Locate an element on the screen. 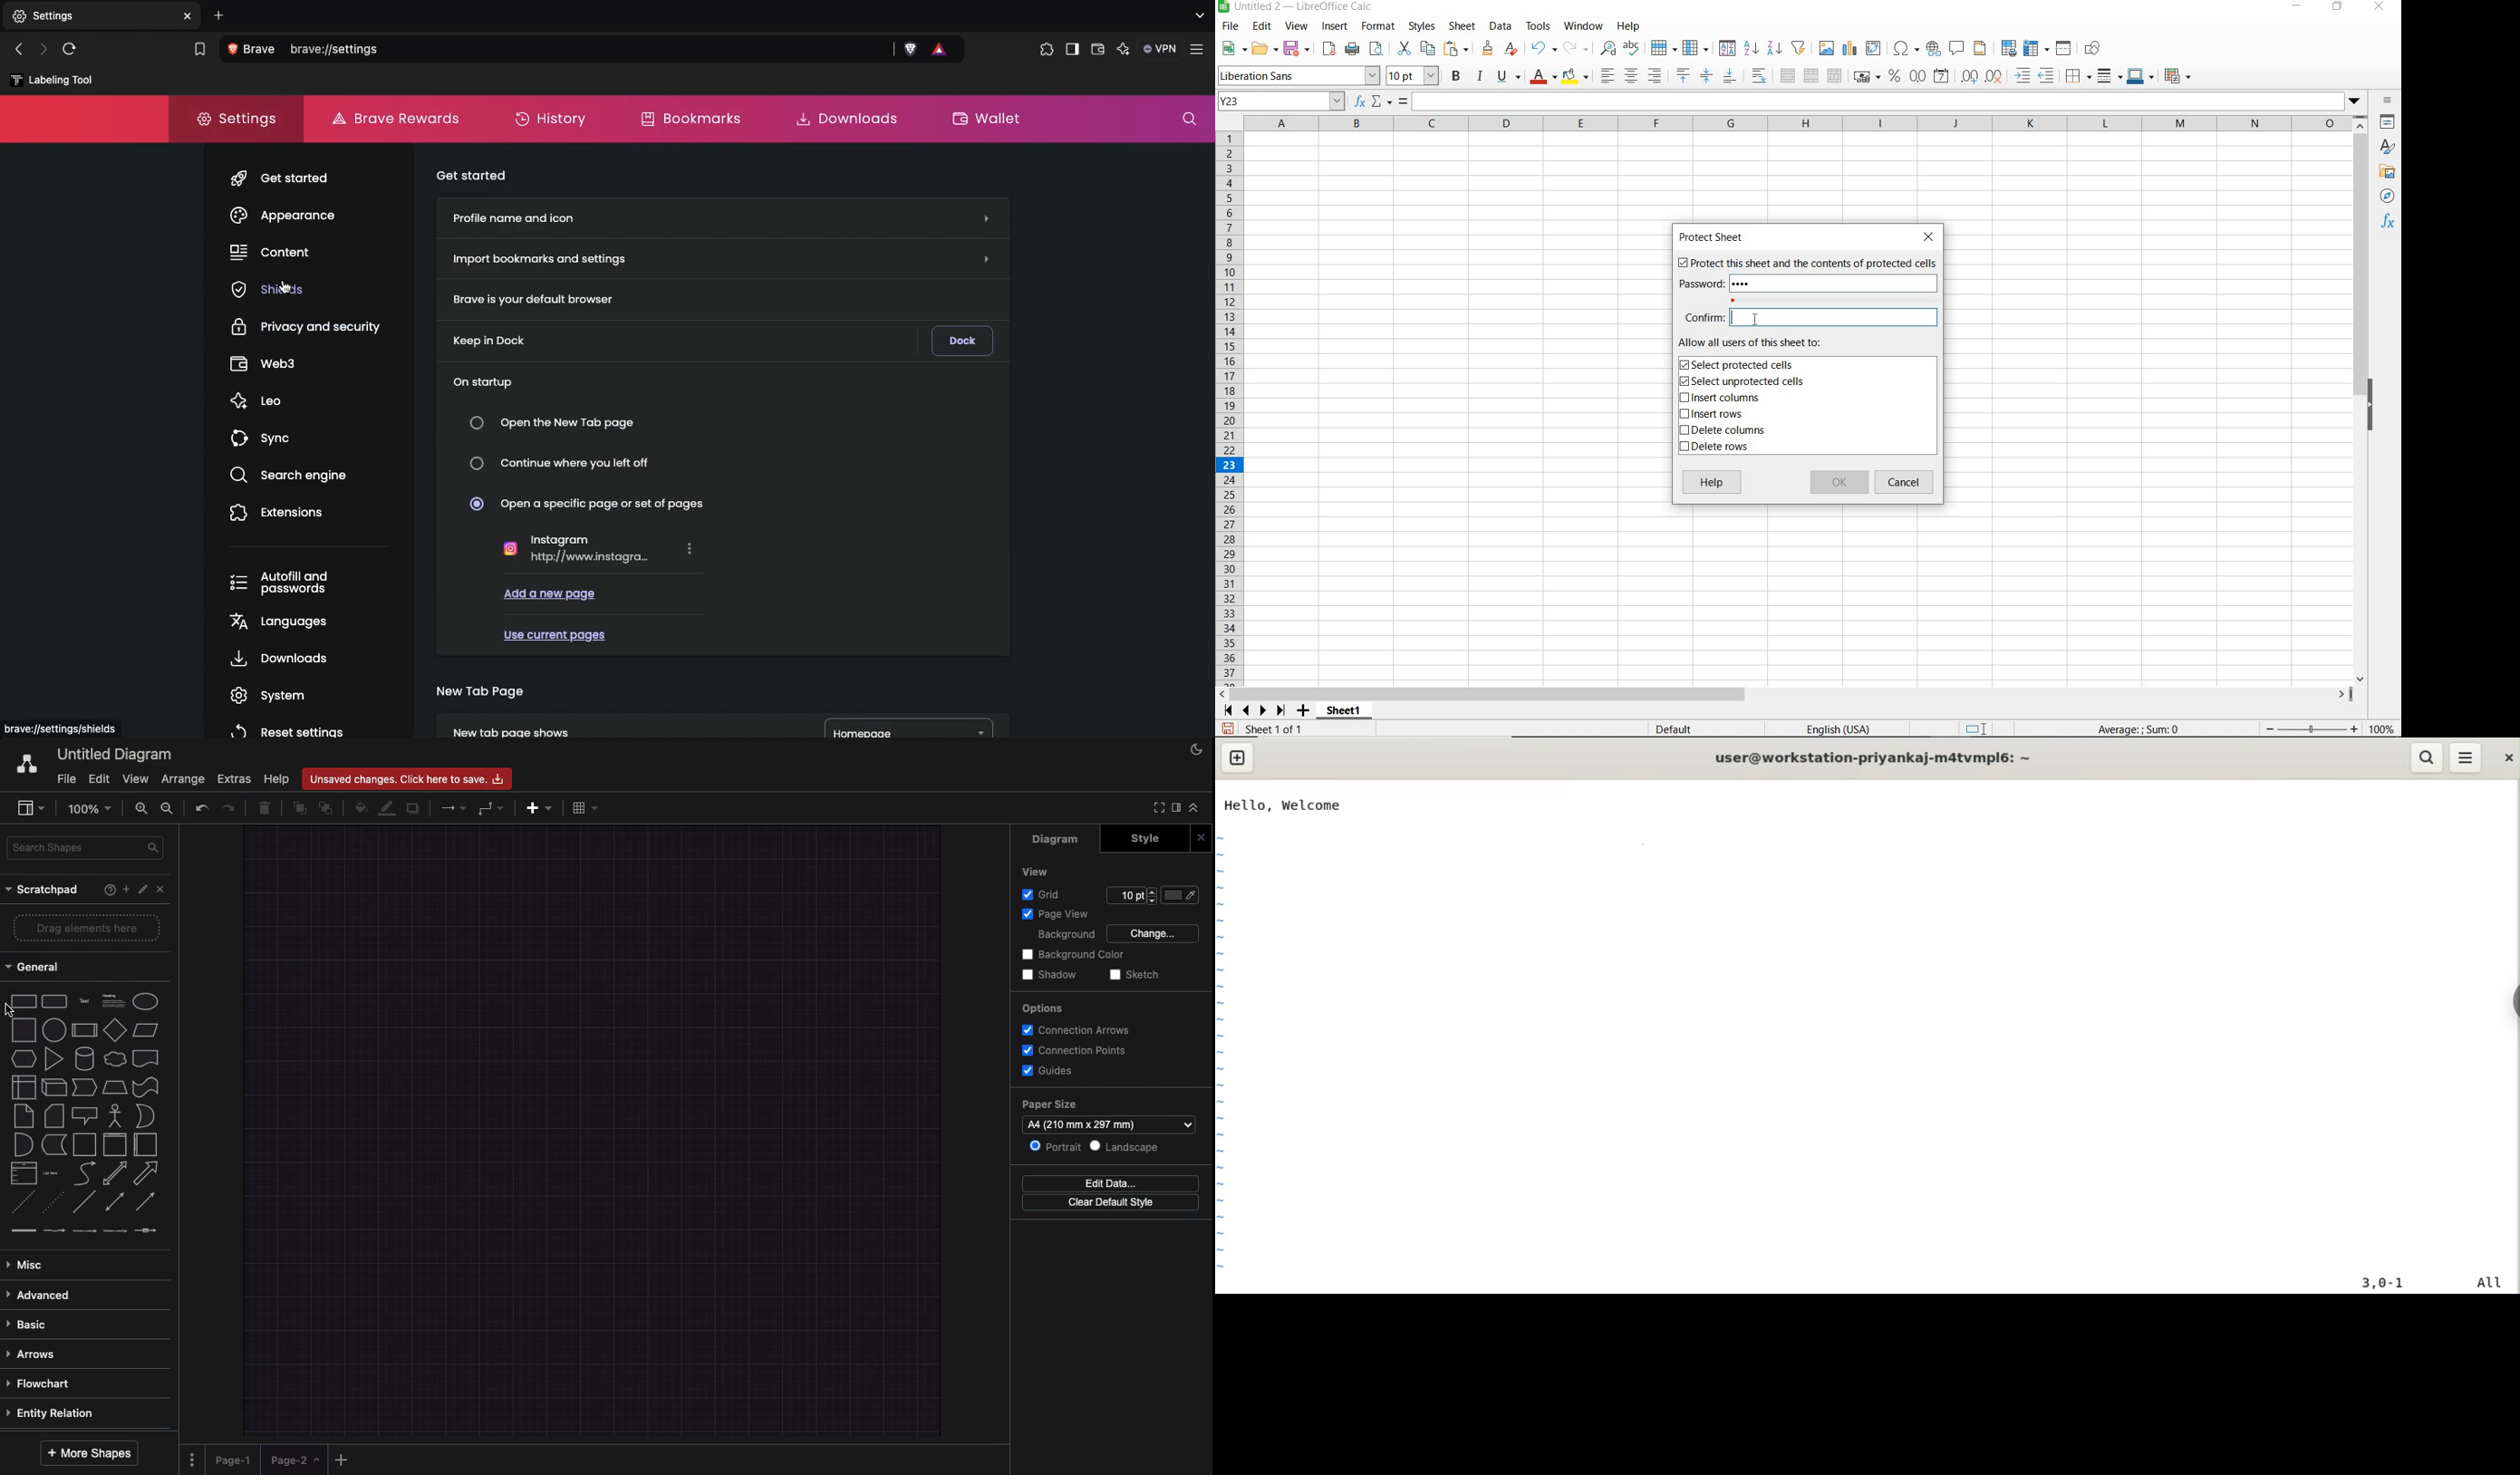  Table is located at coordinates (583, 807).